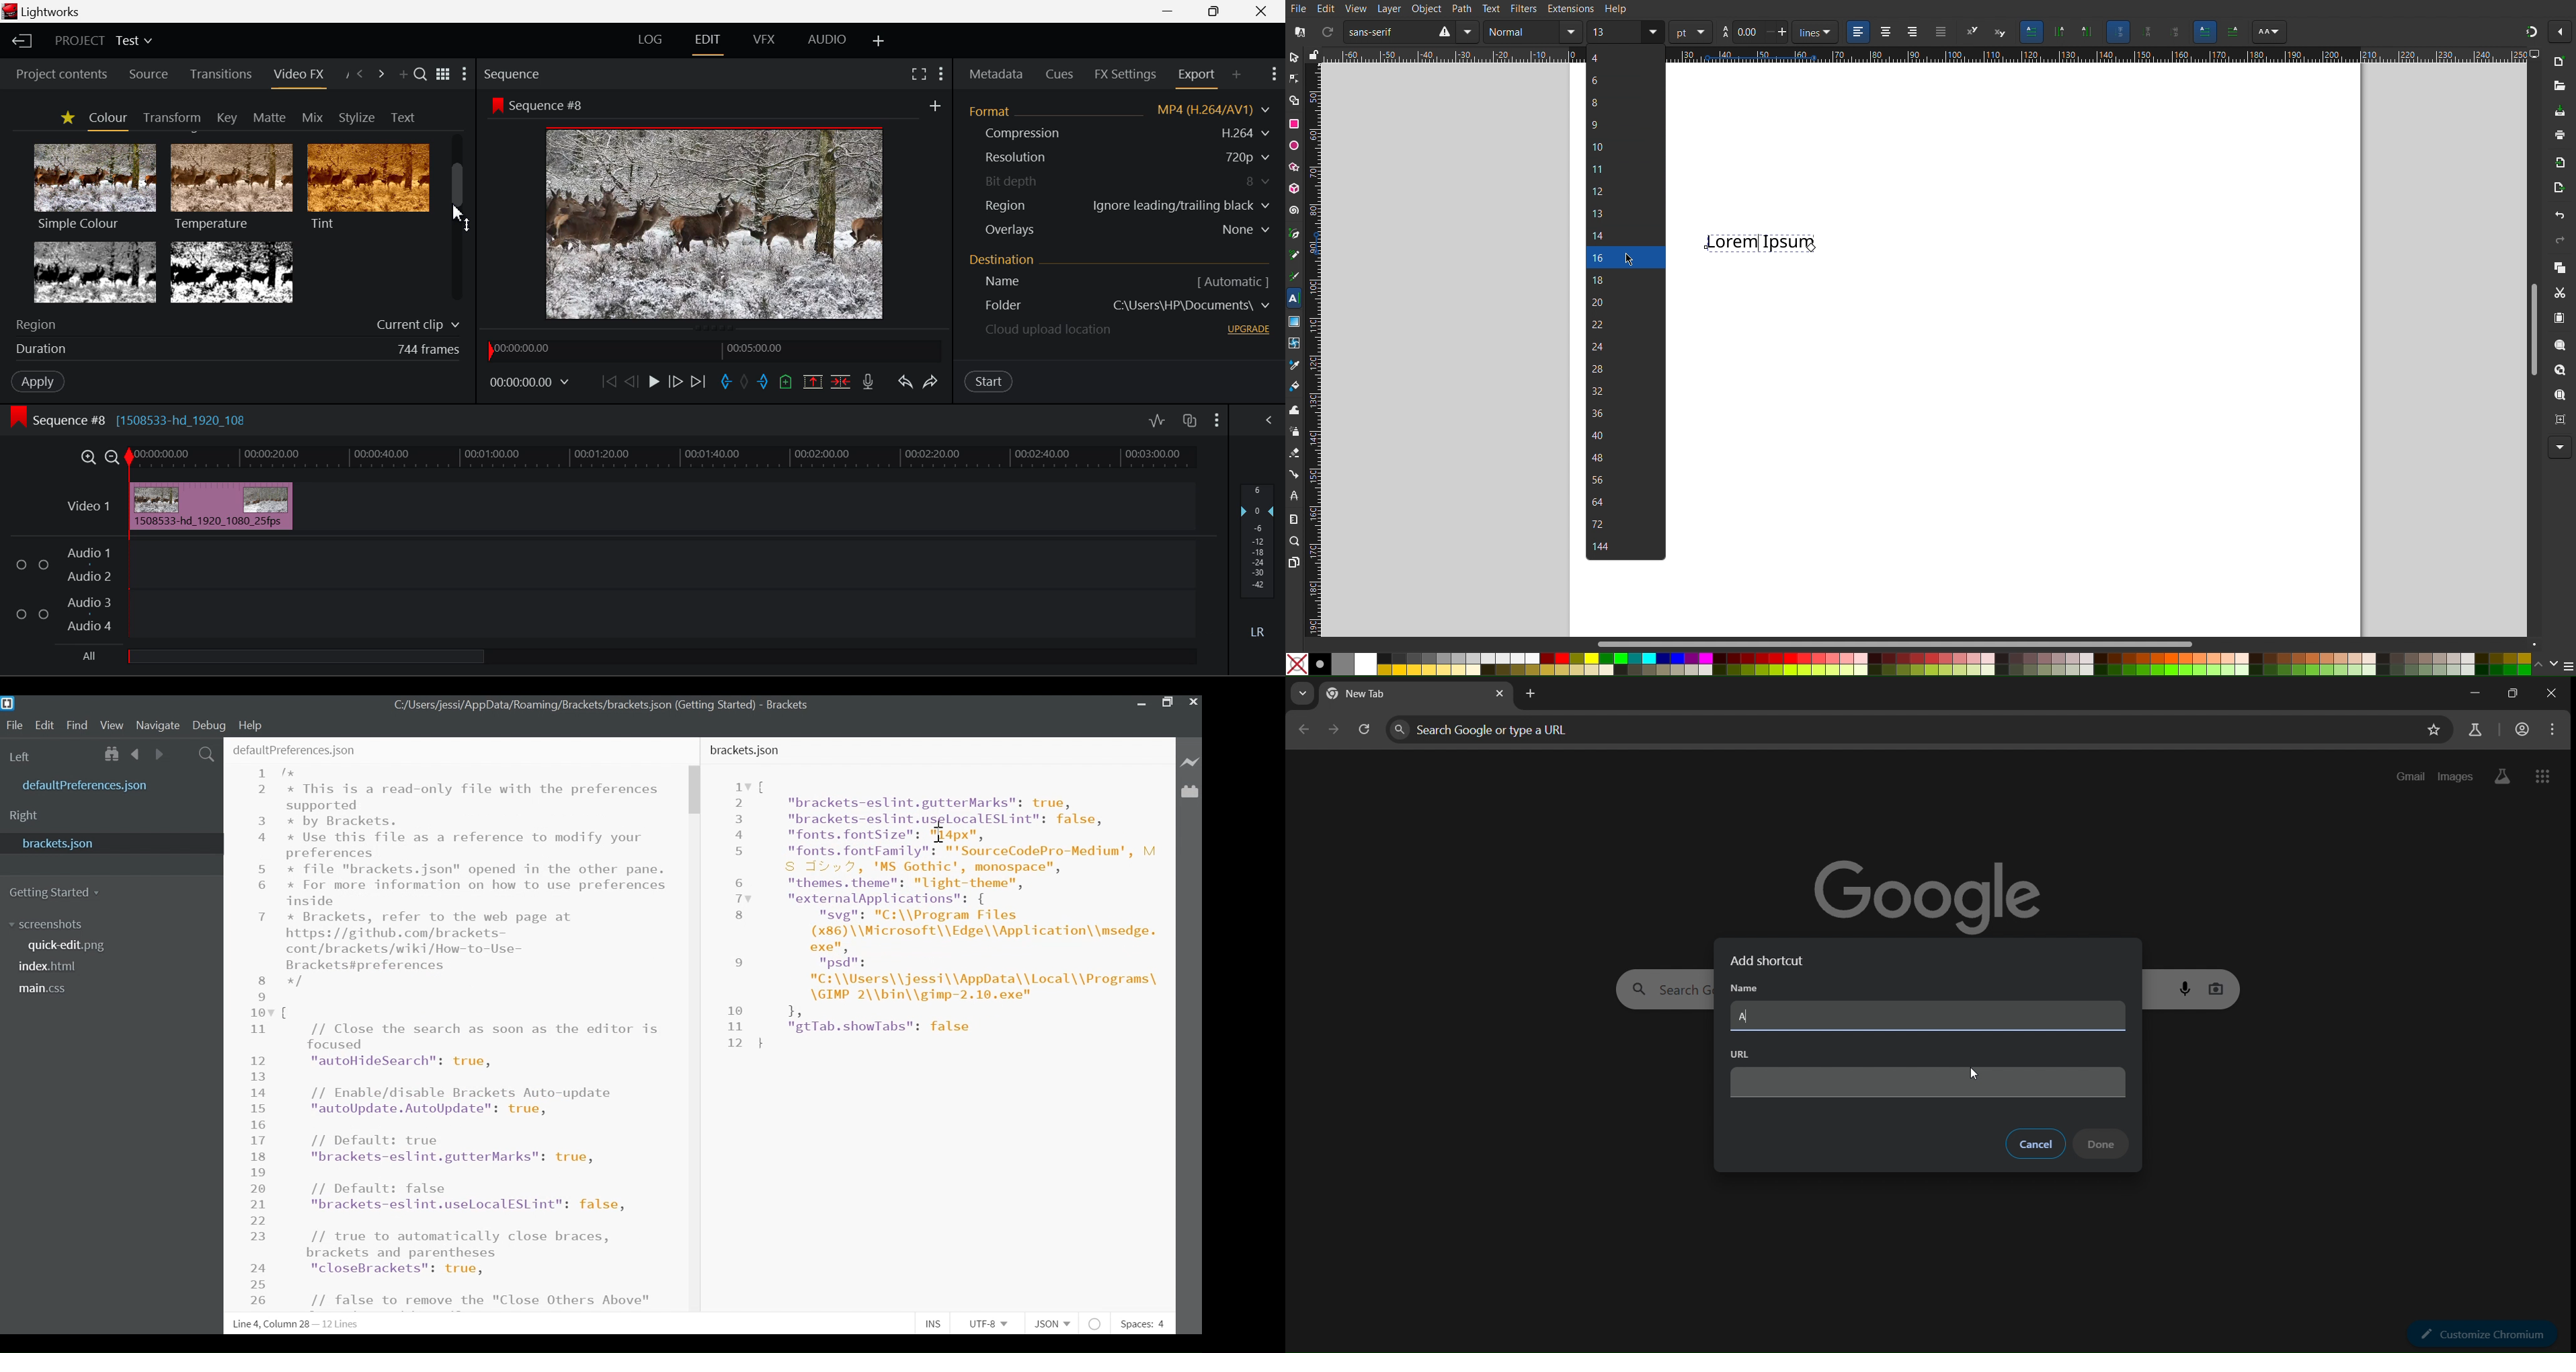 The width and height of the screenshot is (2576, 1372). What do you see at coordinates (664, 458) in the screenshot?
I see `Timeline Track` at bounding box center [664, 458].